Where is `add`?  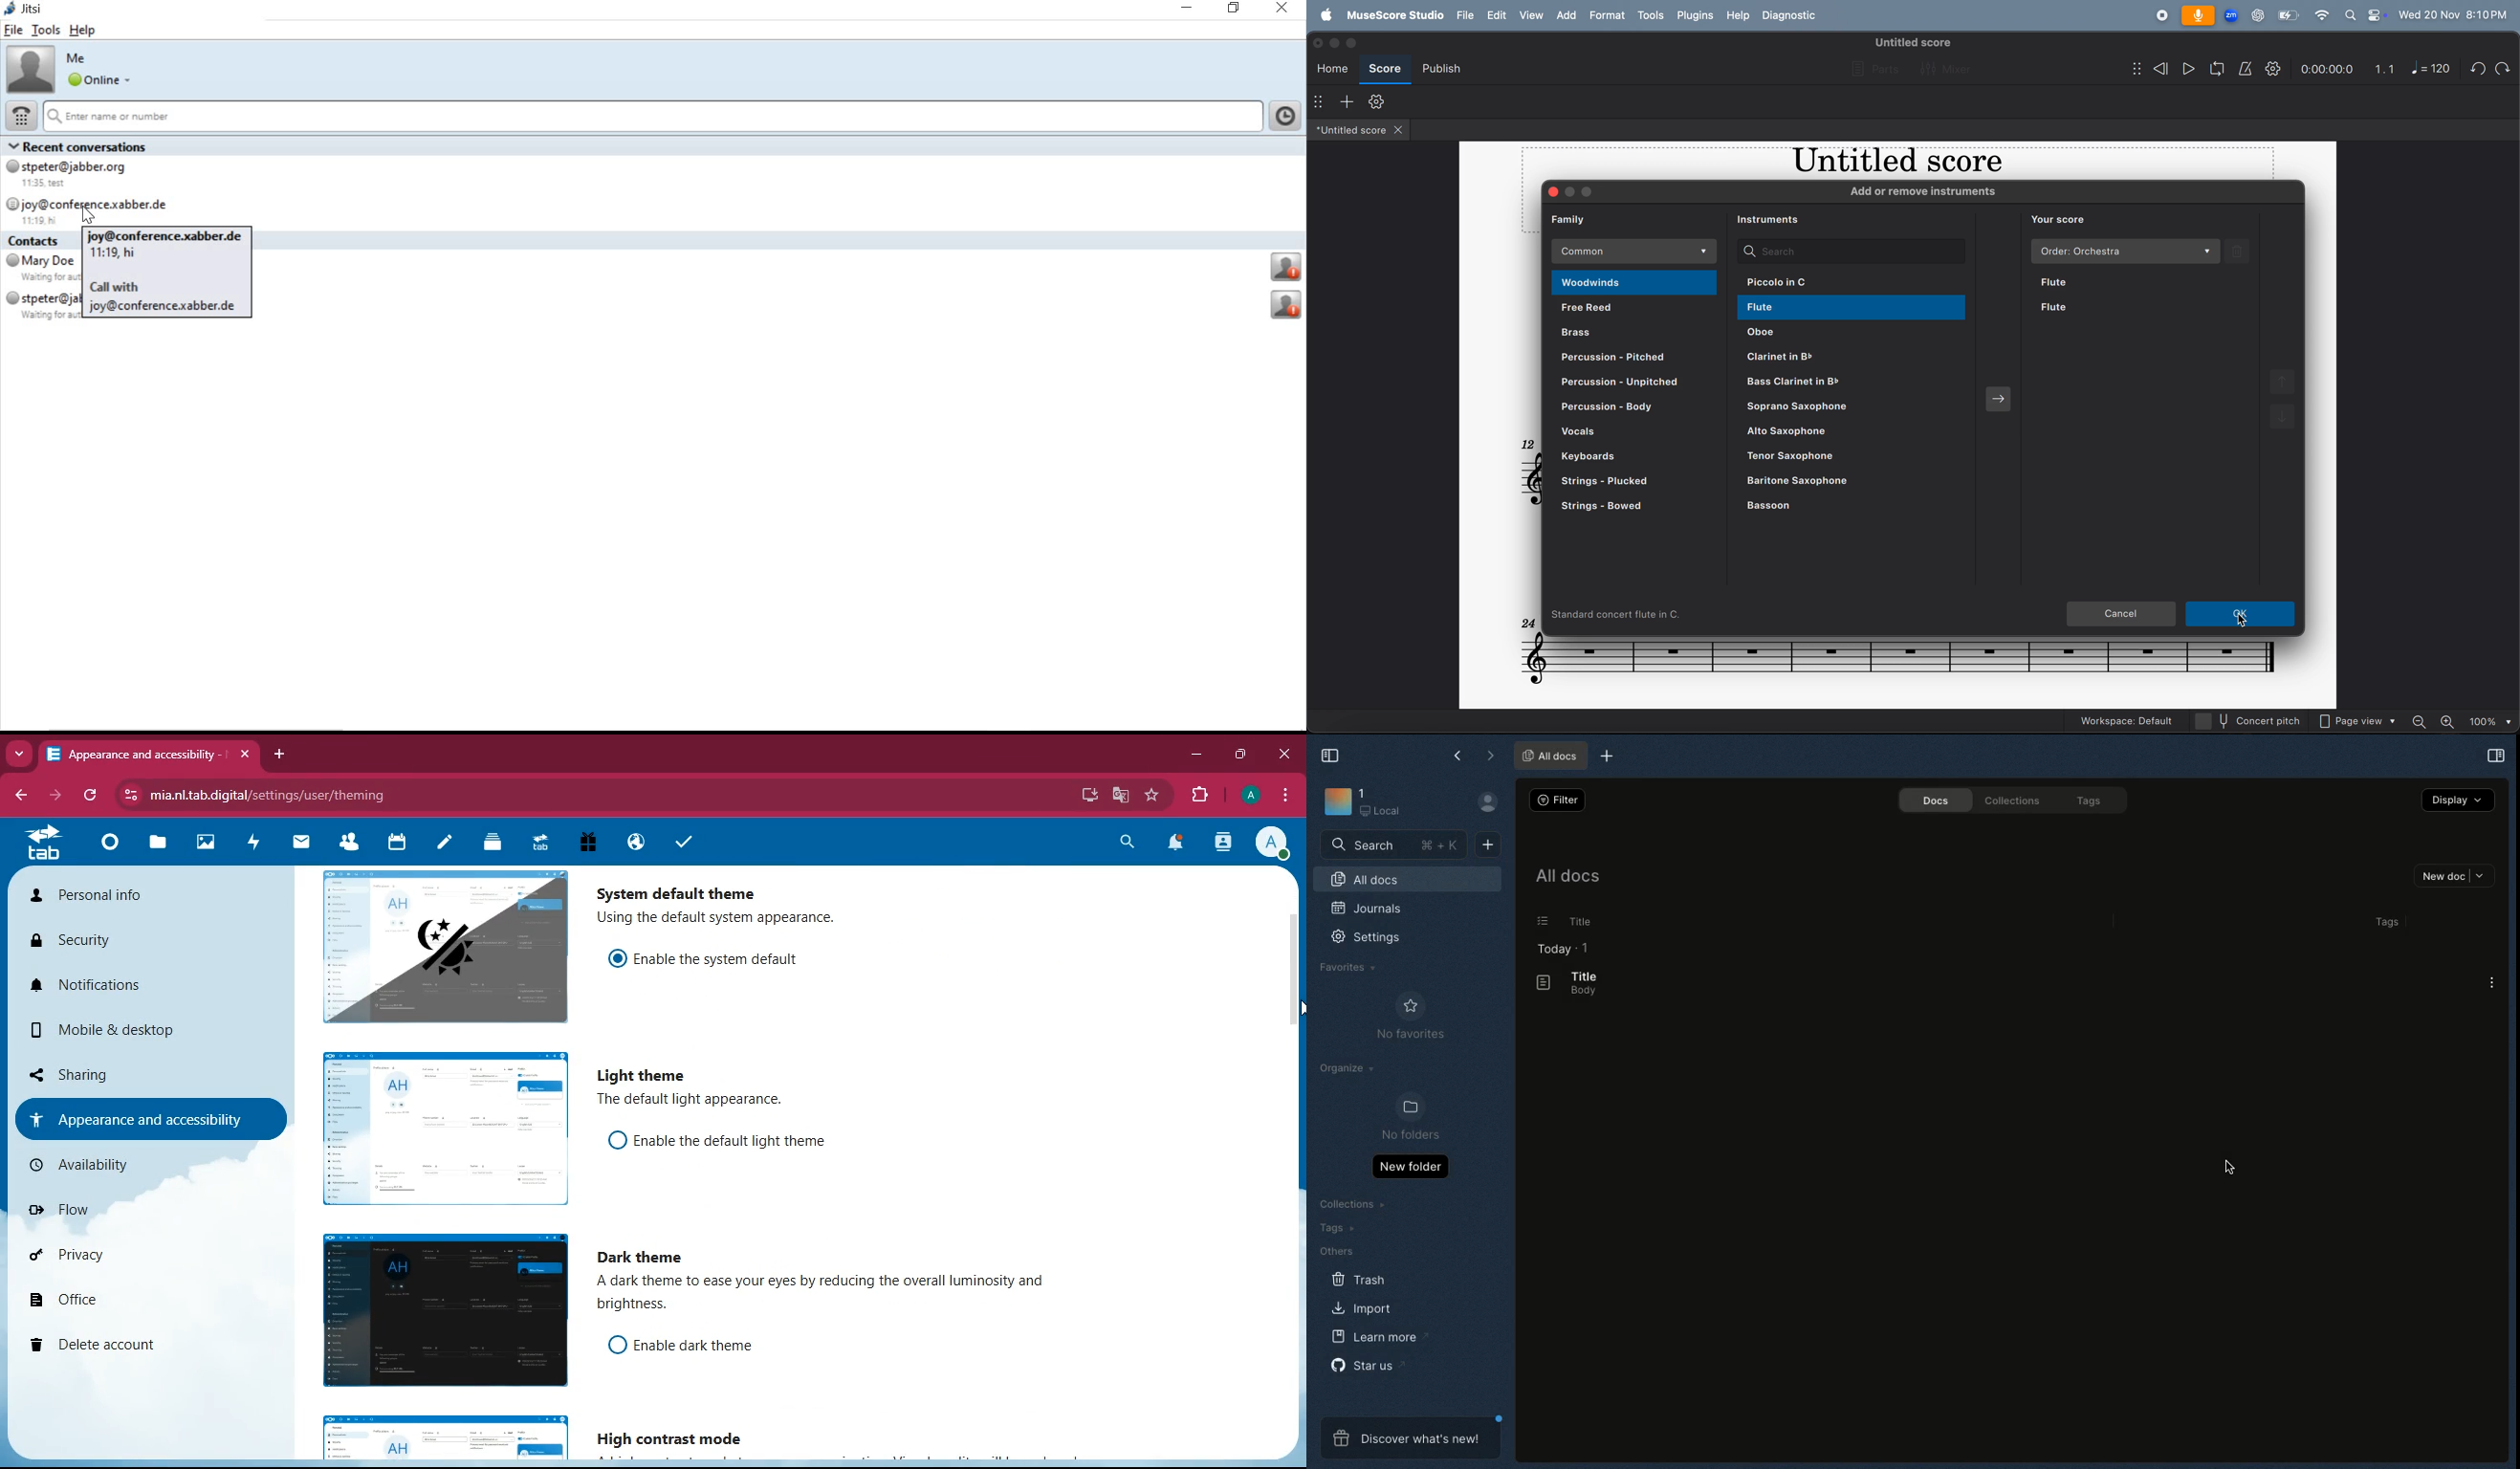 add is located at coordinates (1565, 16).